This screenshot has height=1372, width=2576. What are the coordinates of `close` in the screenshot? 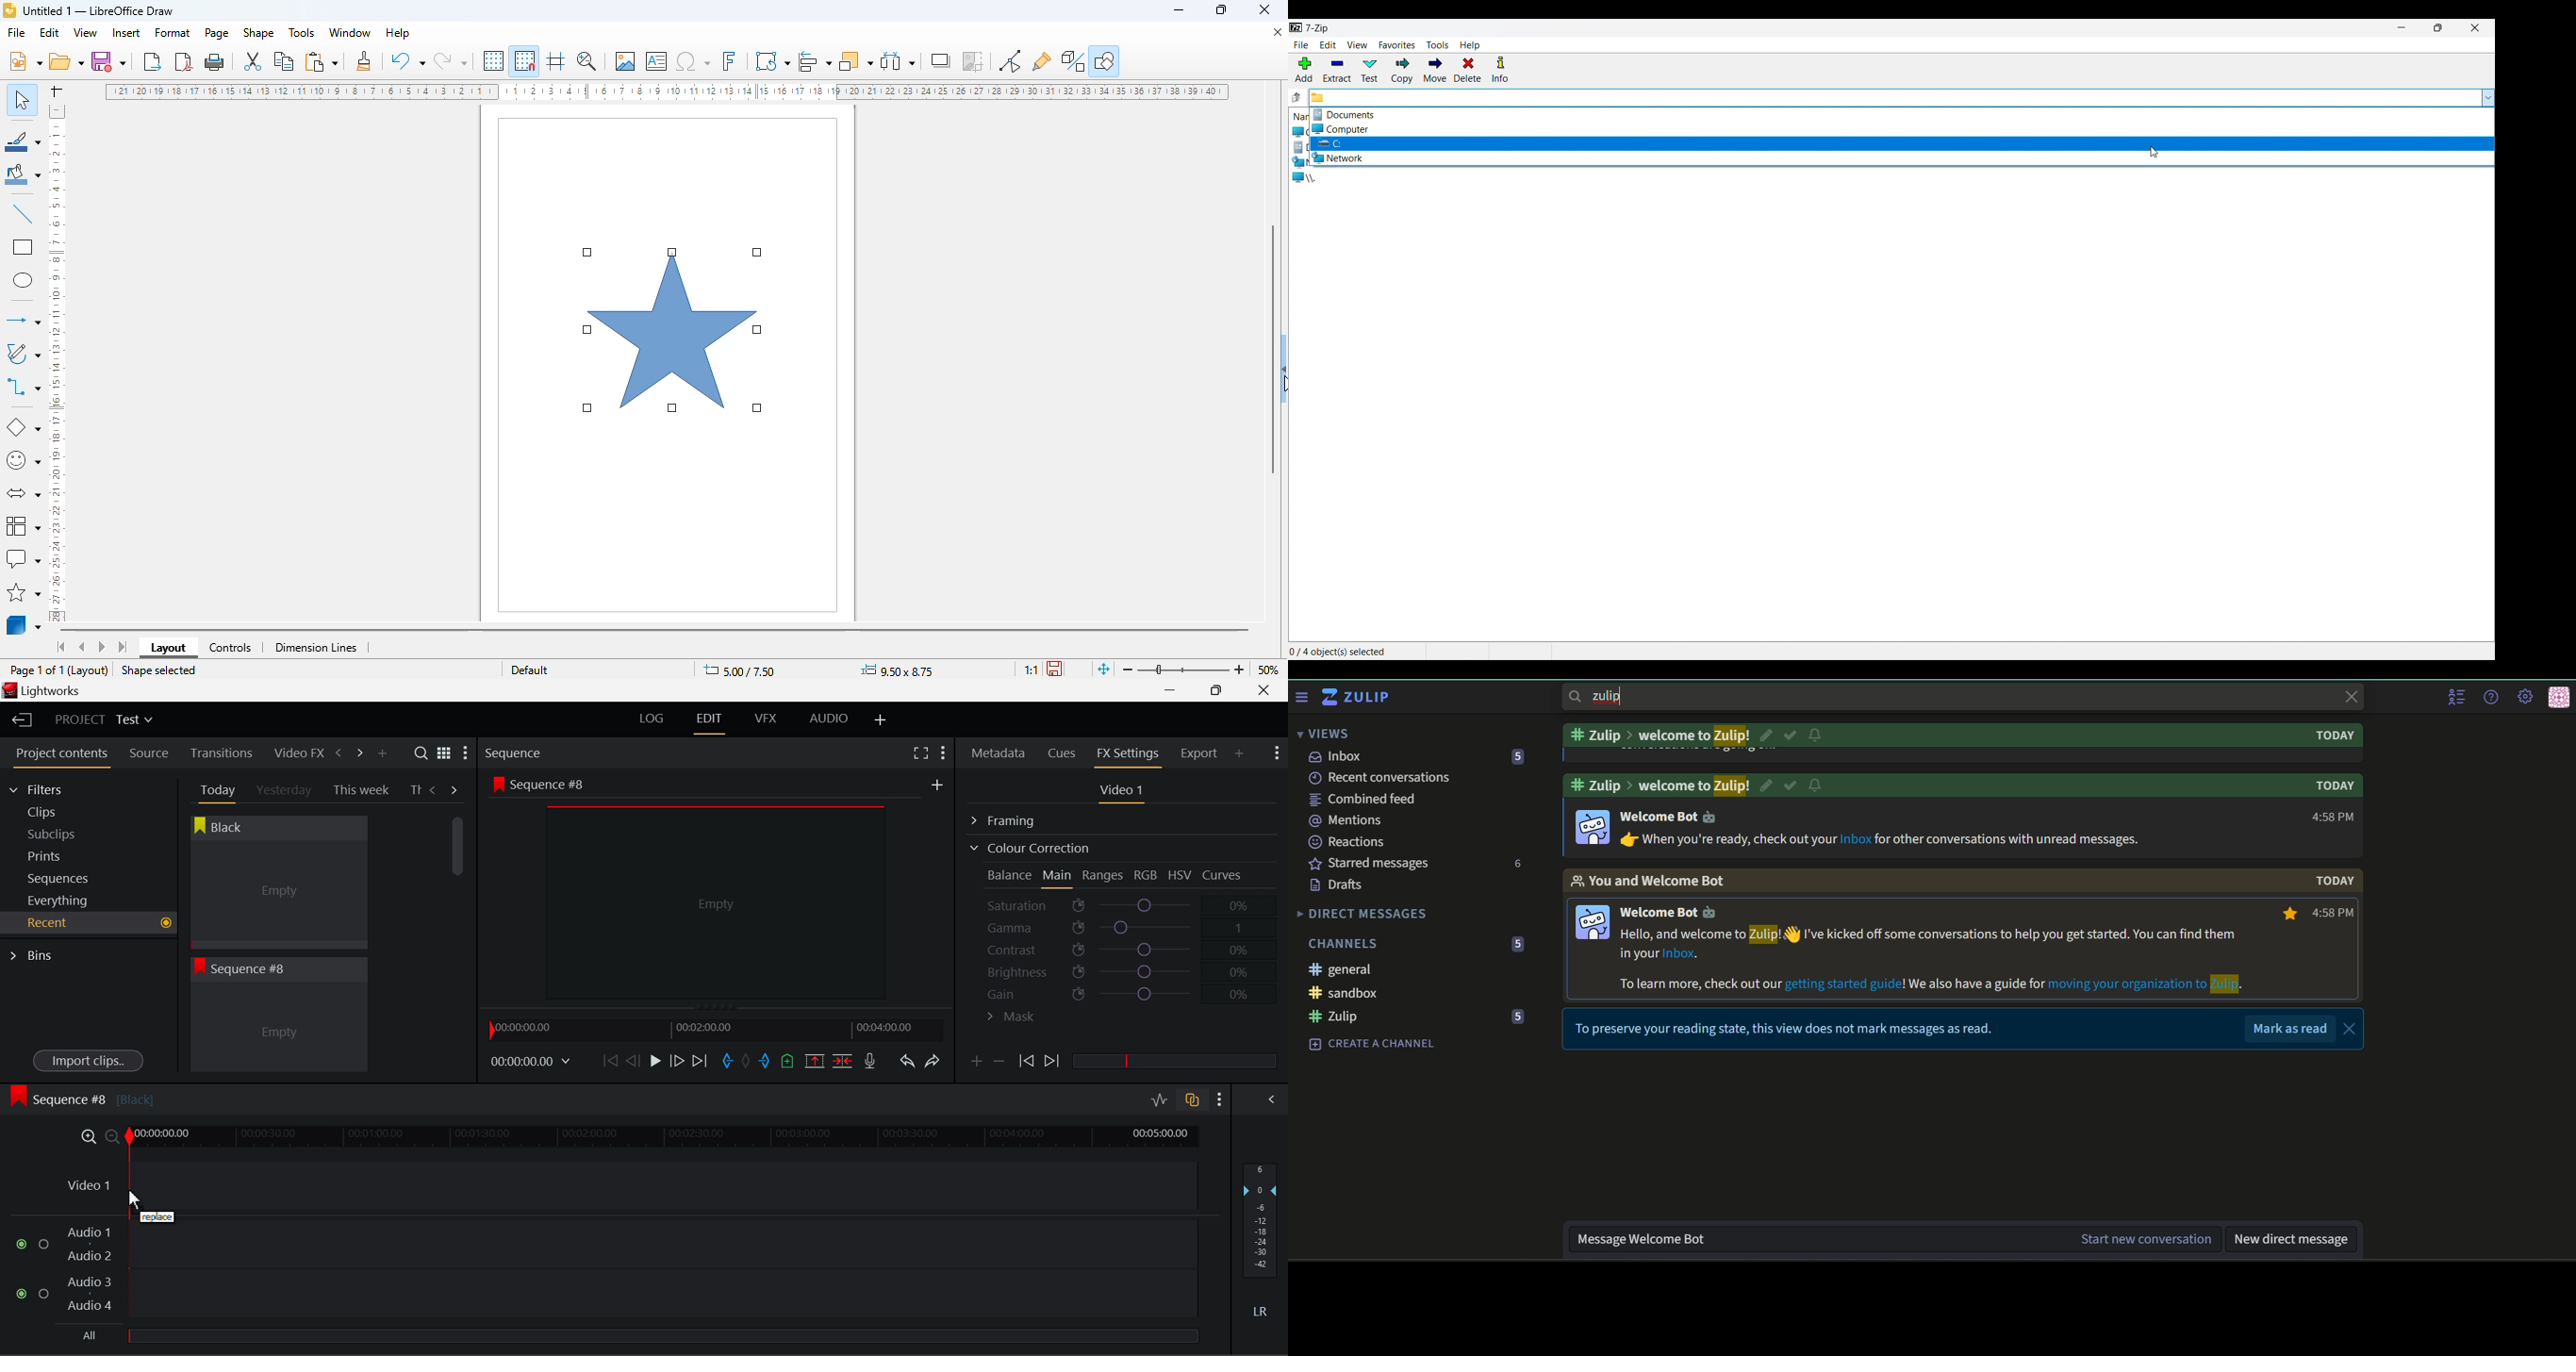 It's located at (1265, 10).